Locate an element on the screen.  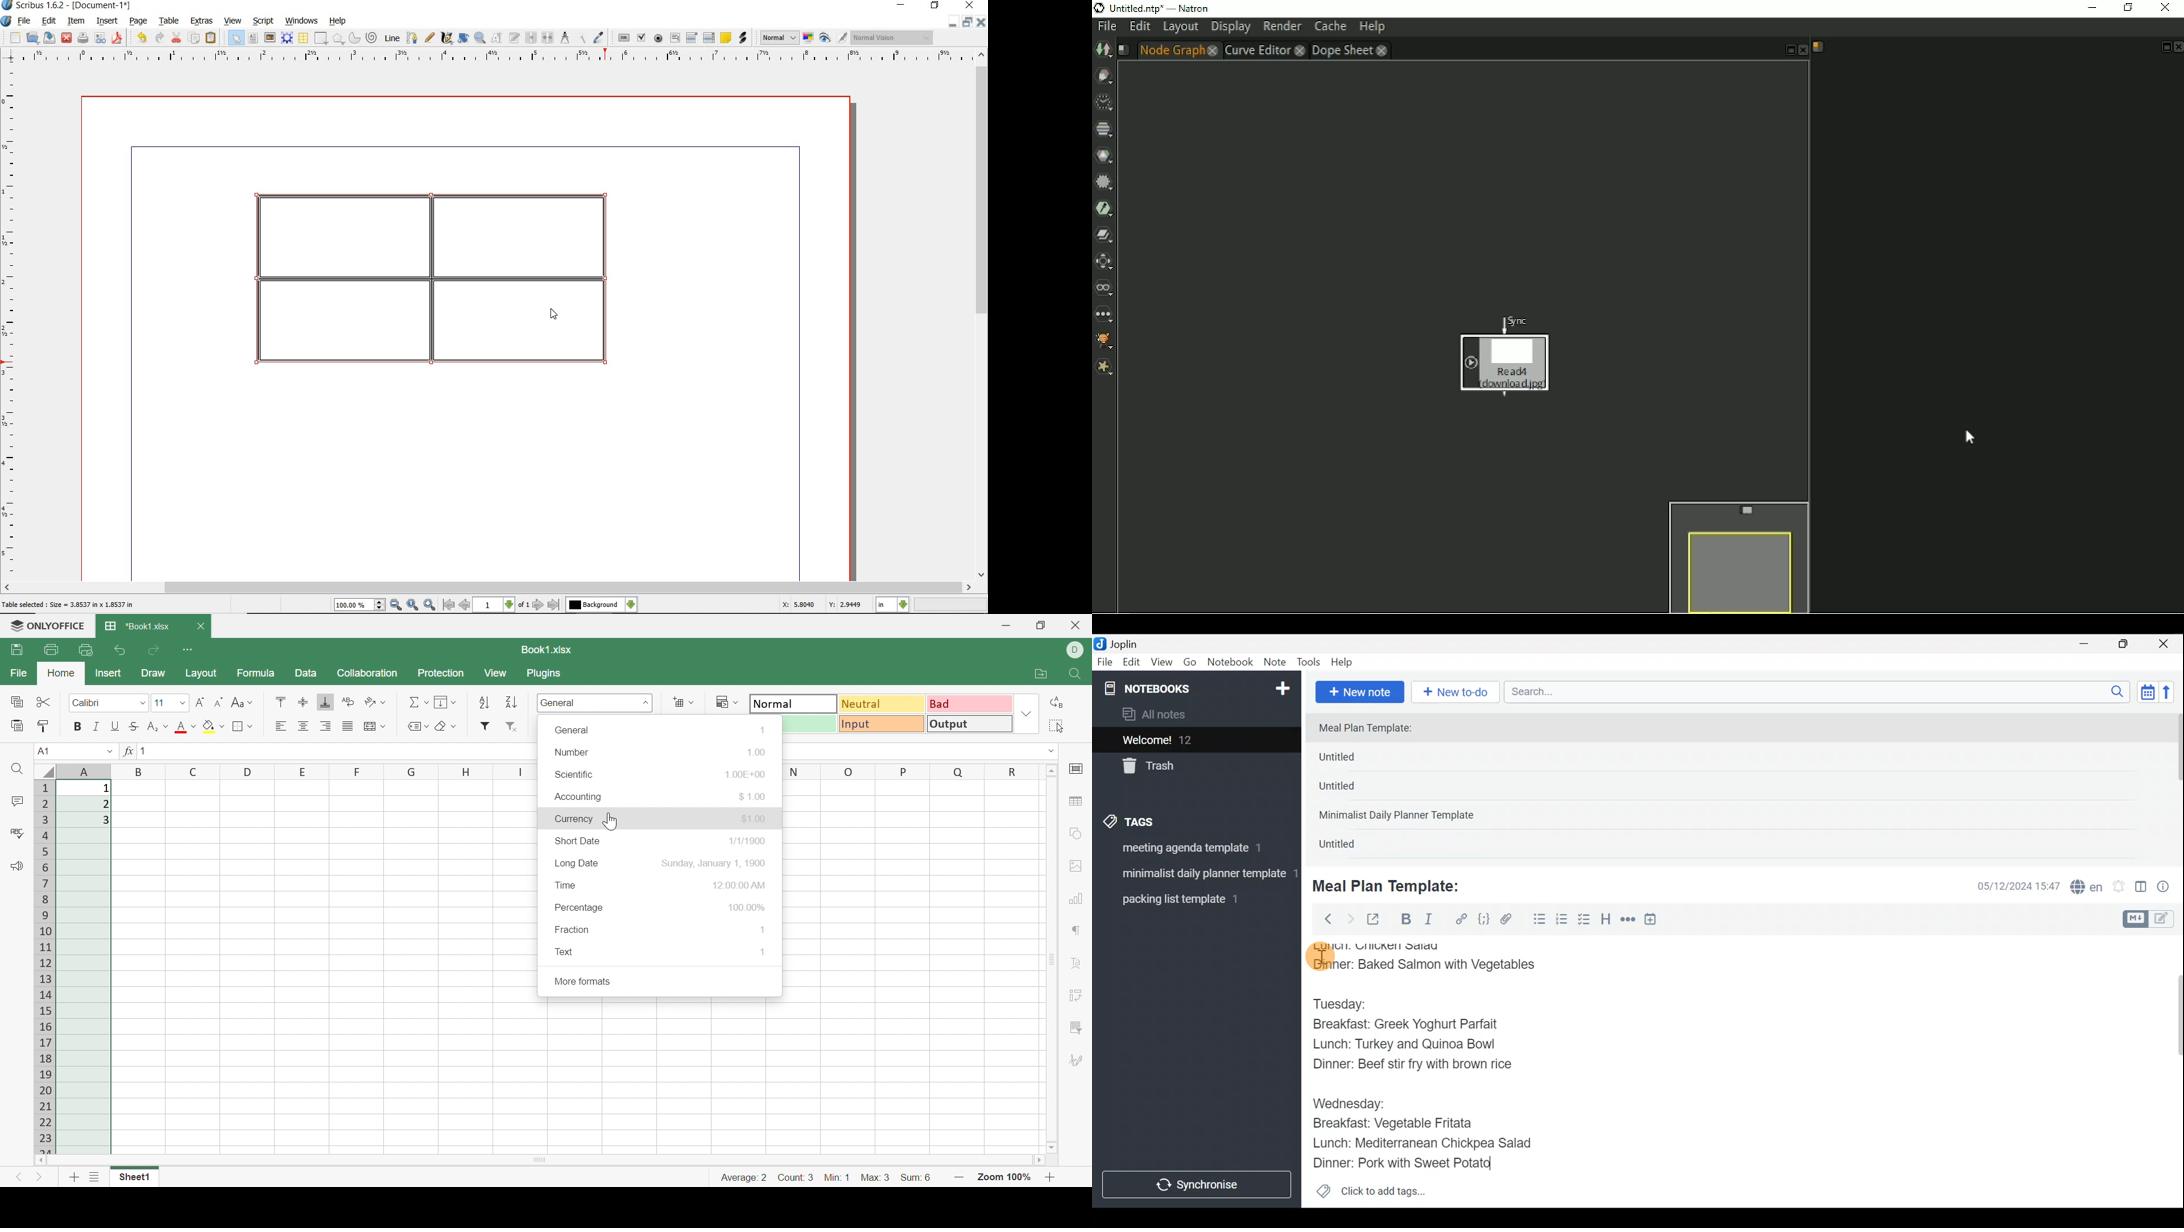
Scroll up is located at coordinates (1053, 769).